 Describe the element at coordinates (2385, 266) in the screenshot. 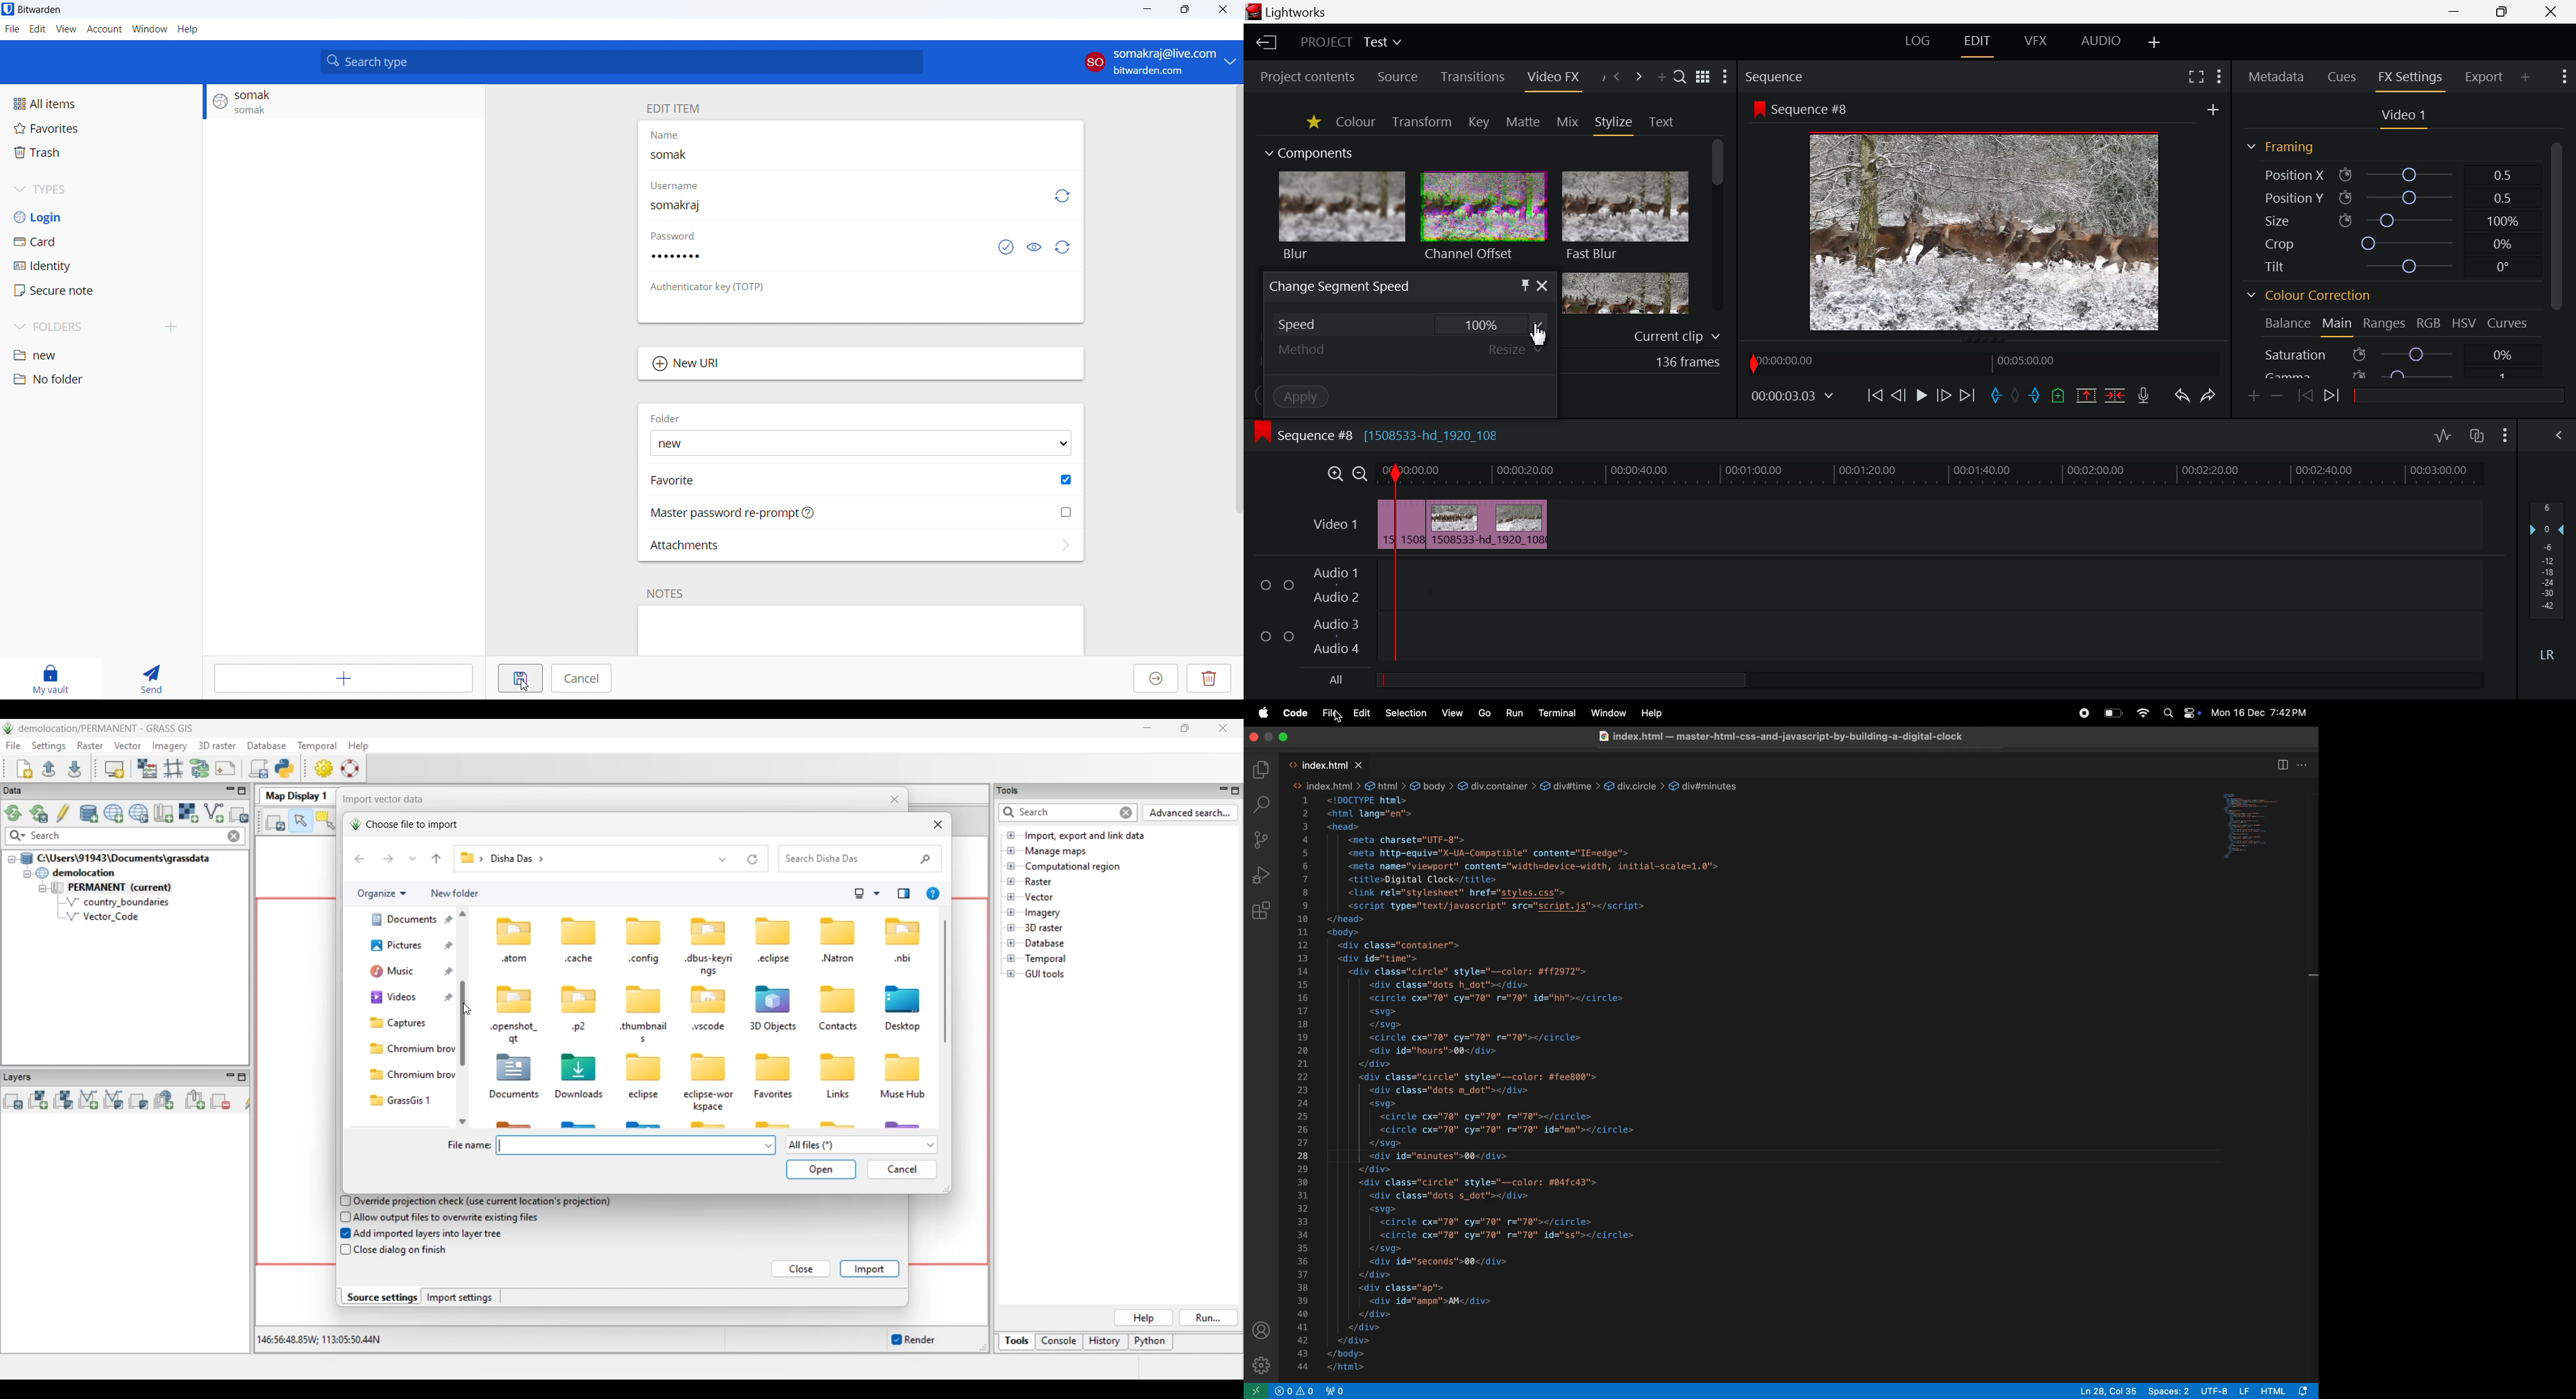

I see `Tilt` at that location.